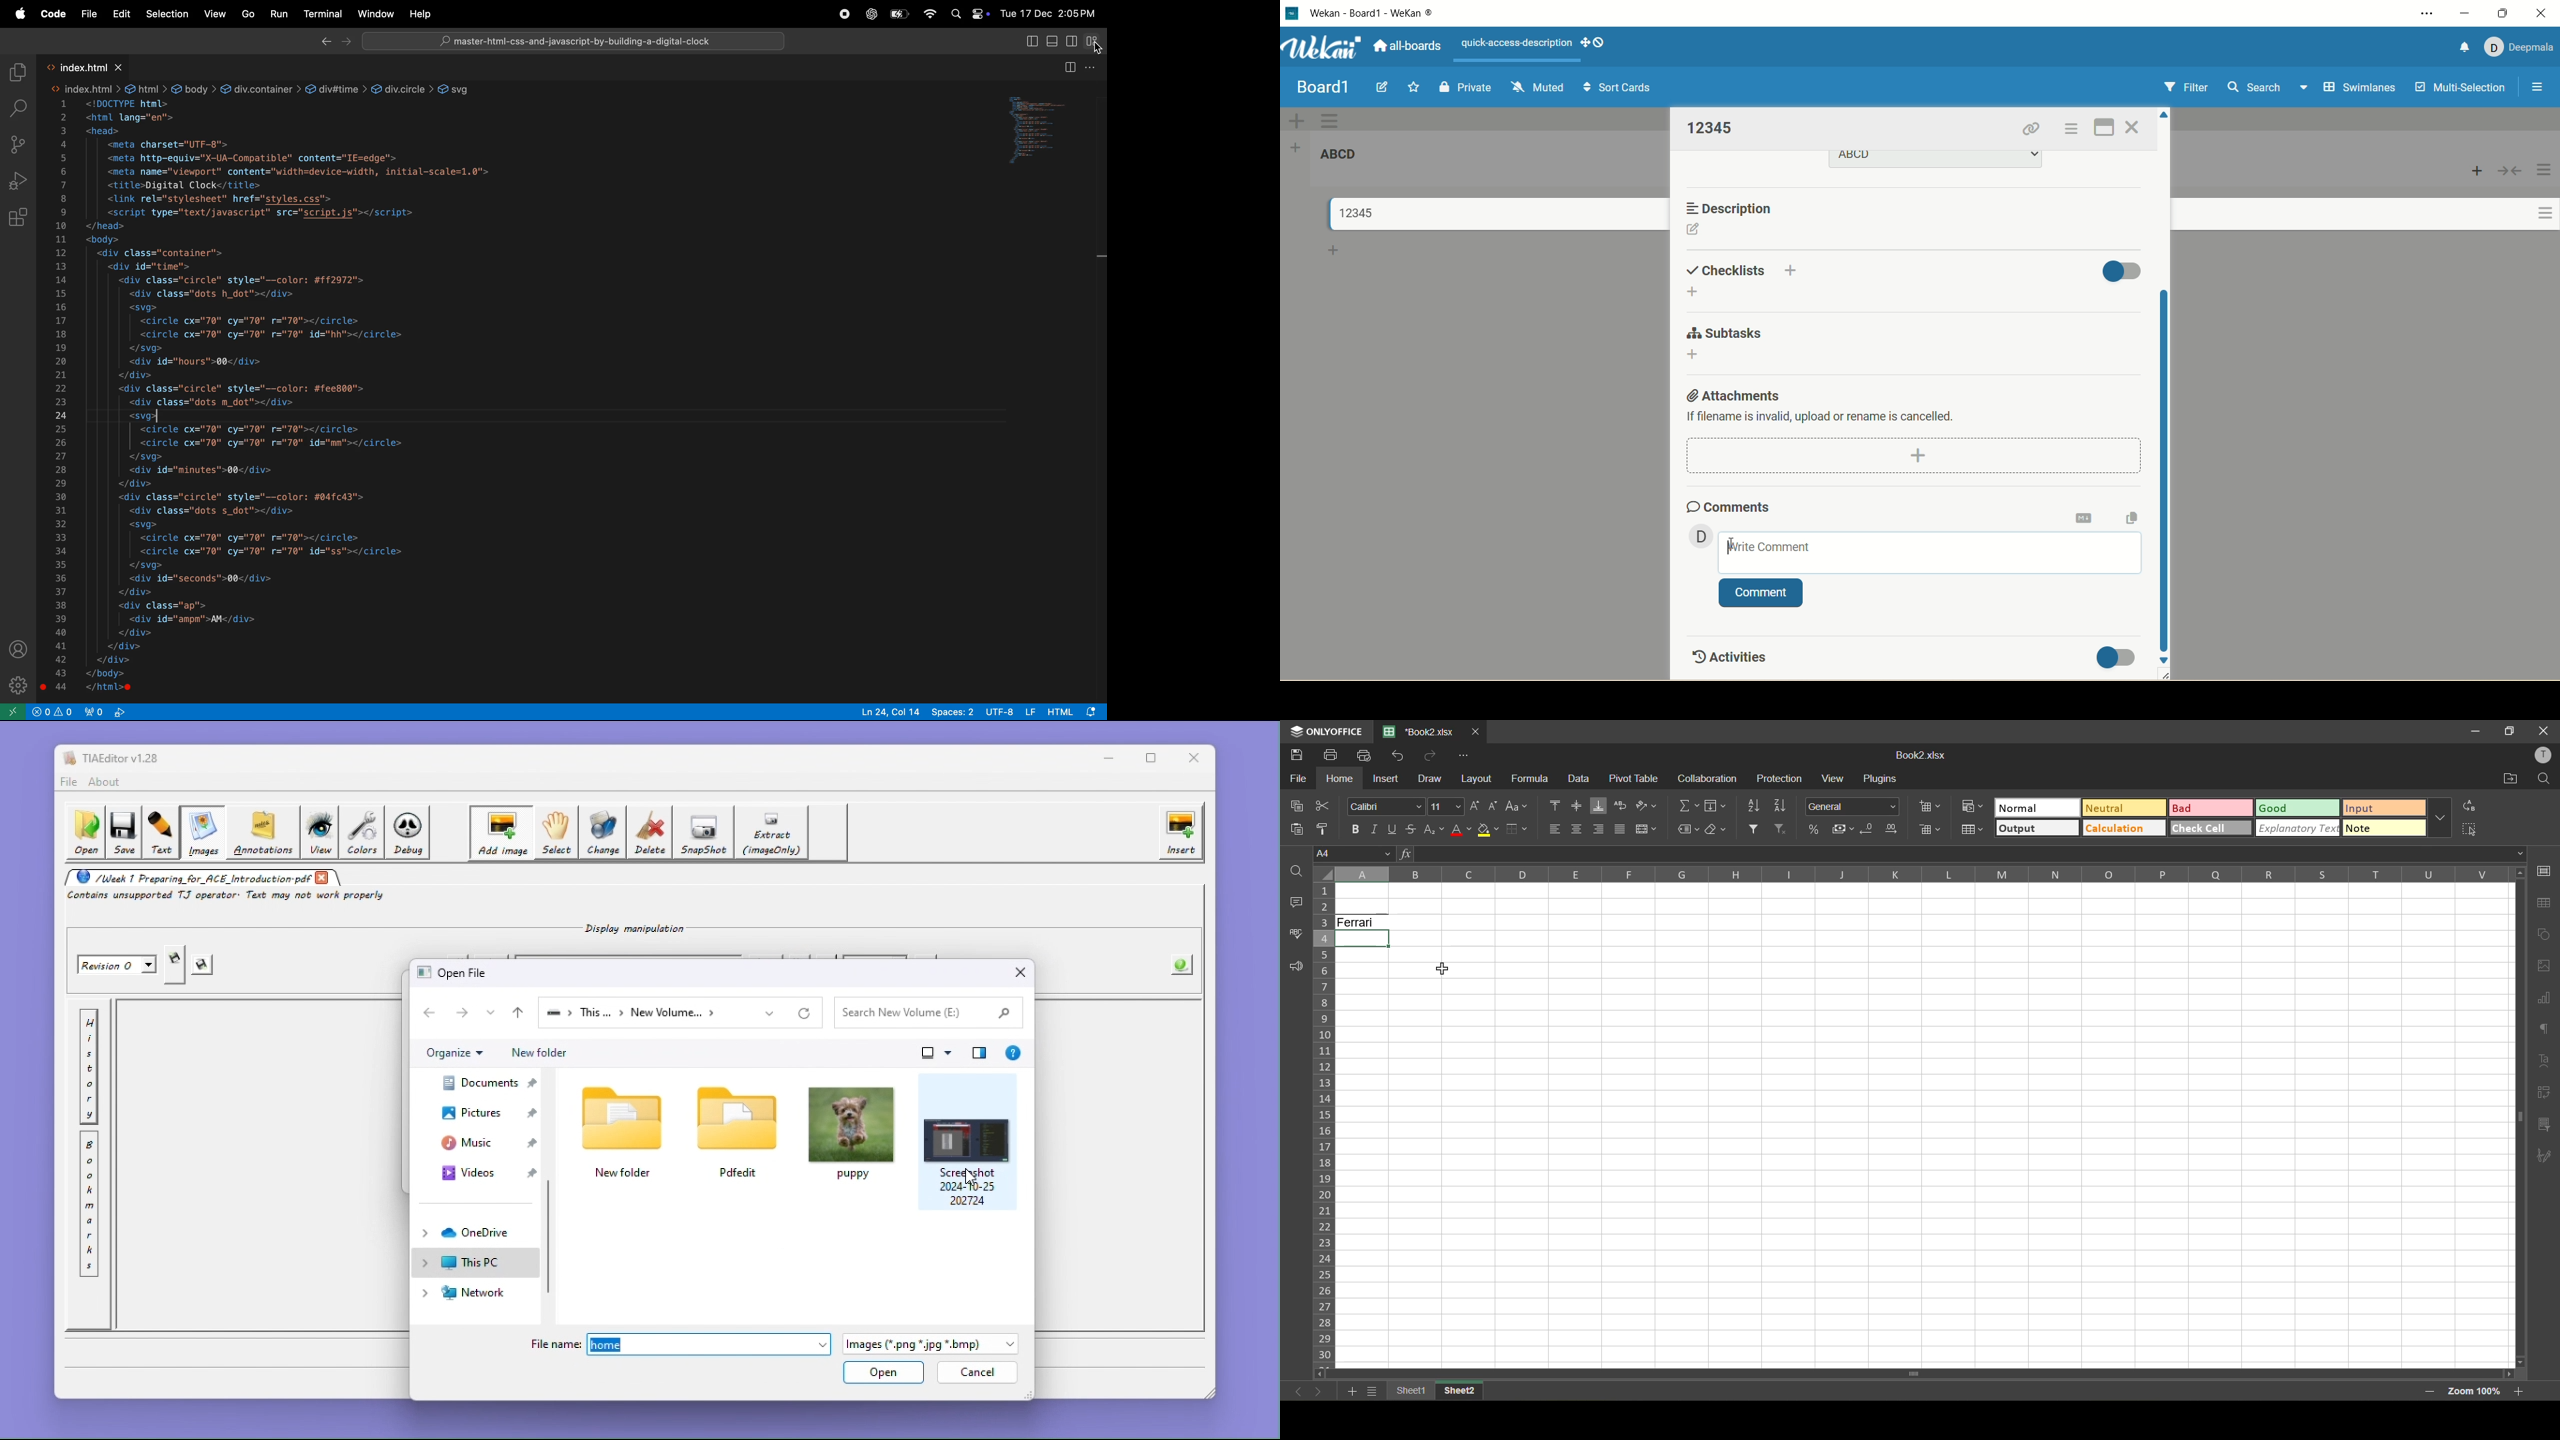  I want to click on signature, so click(2545, 1153).